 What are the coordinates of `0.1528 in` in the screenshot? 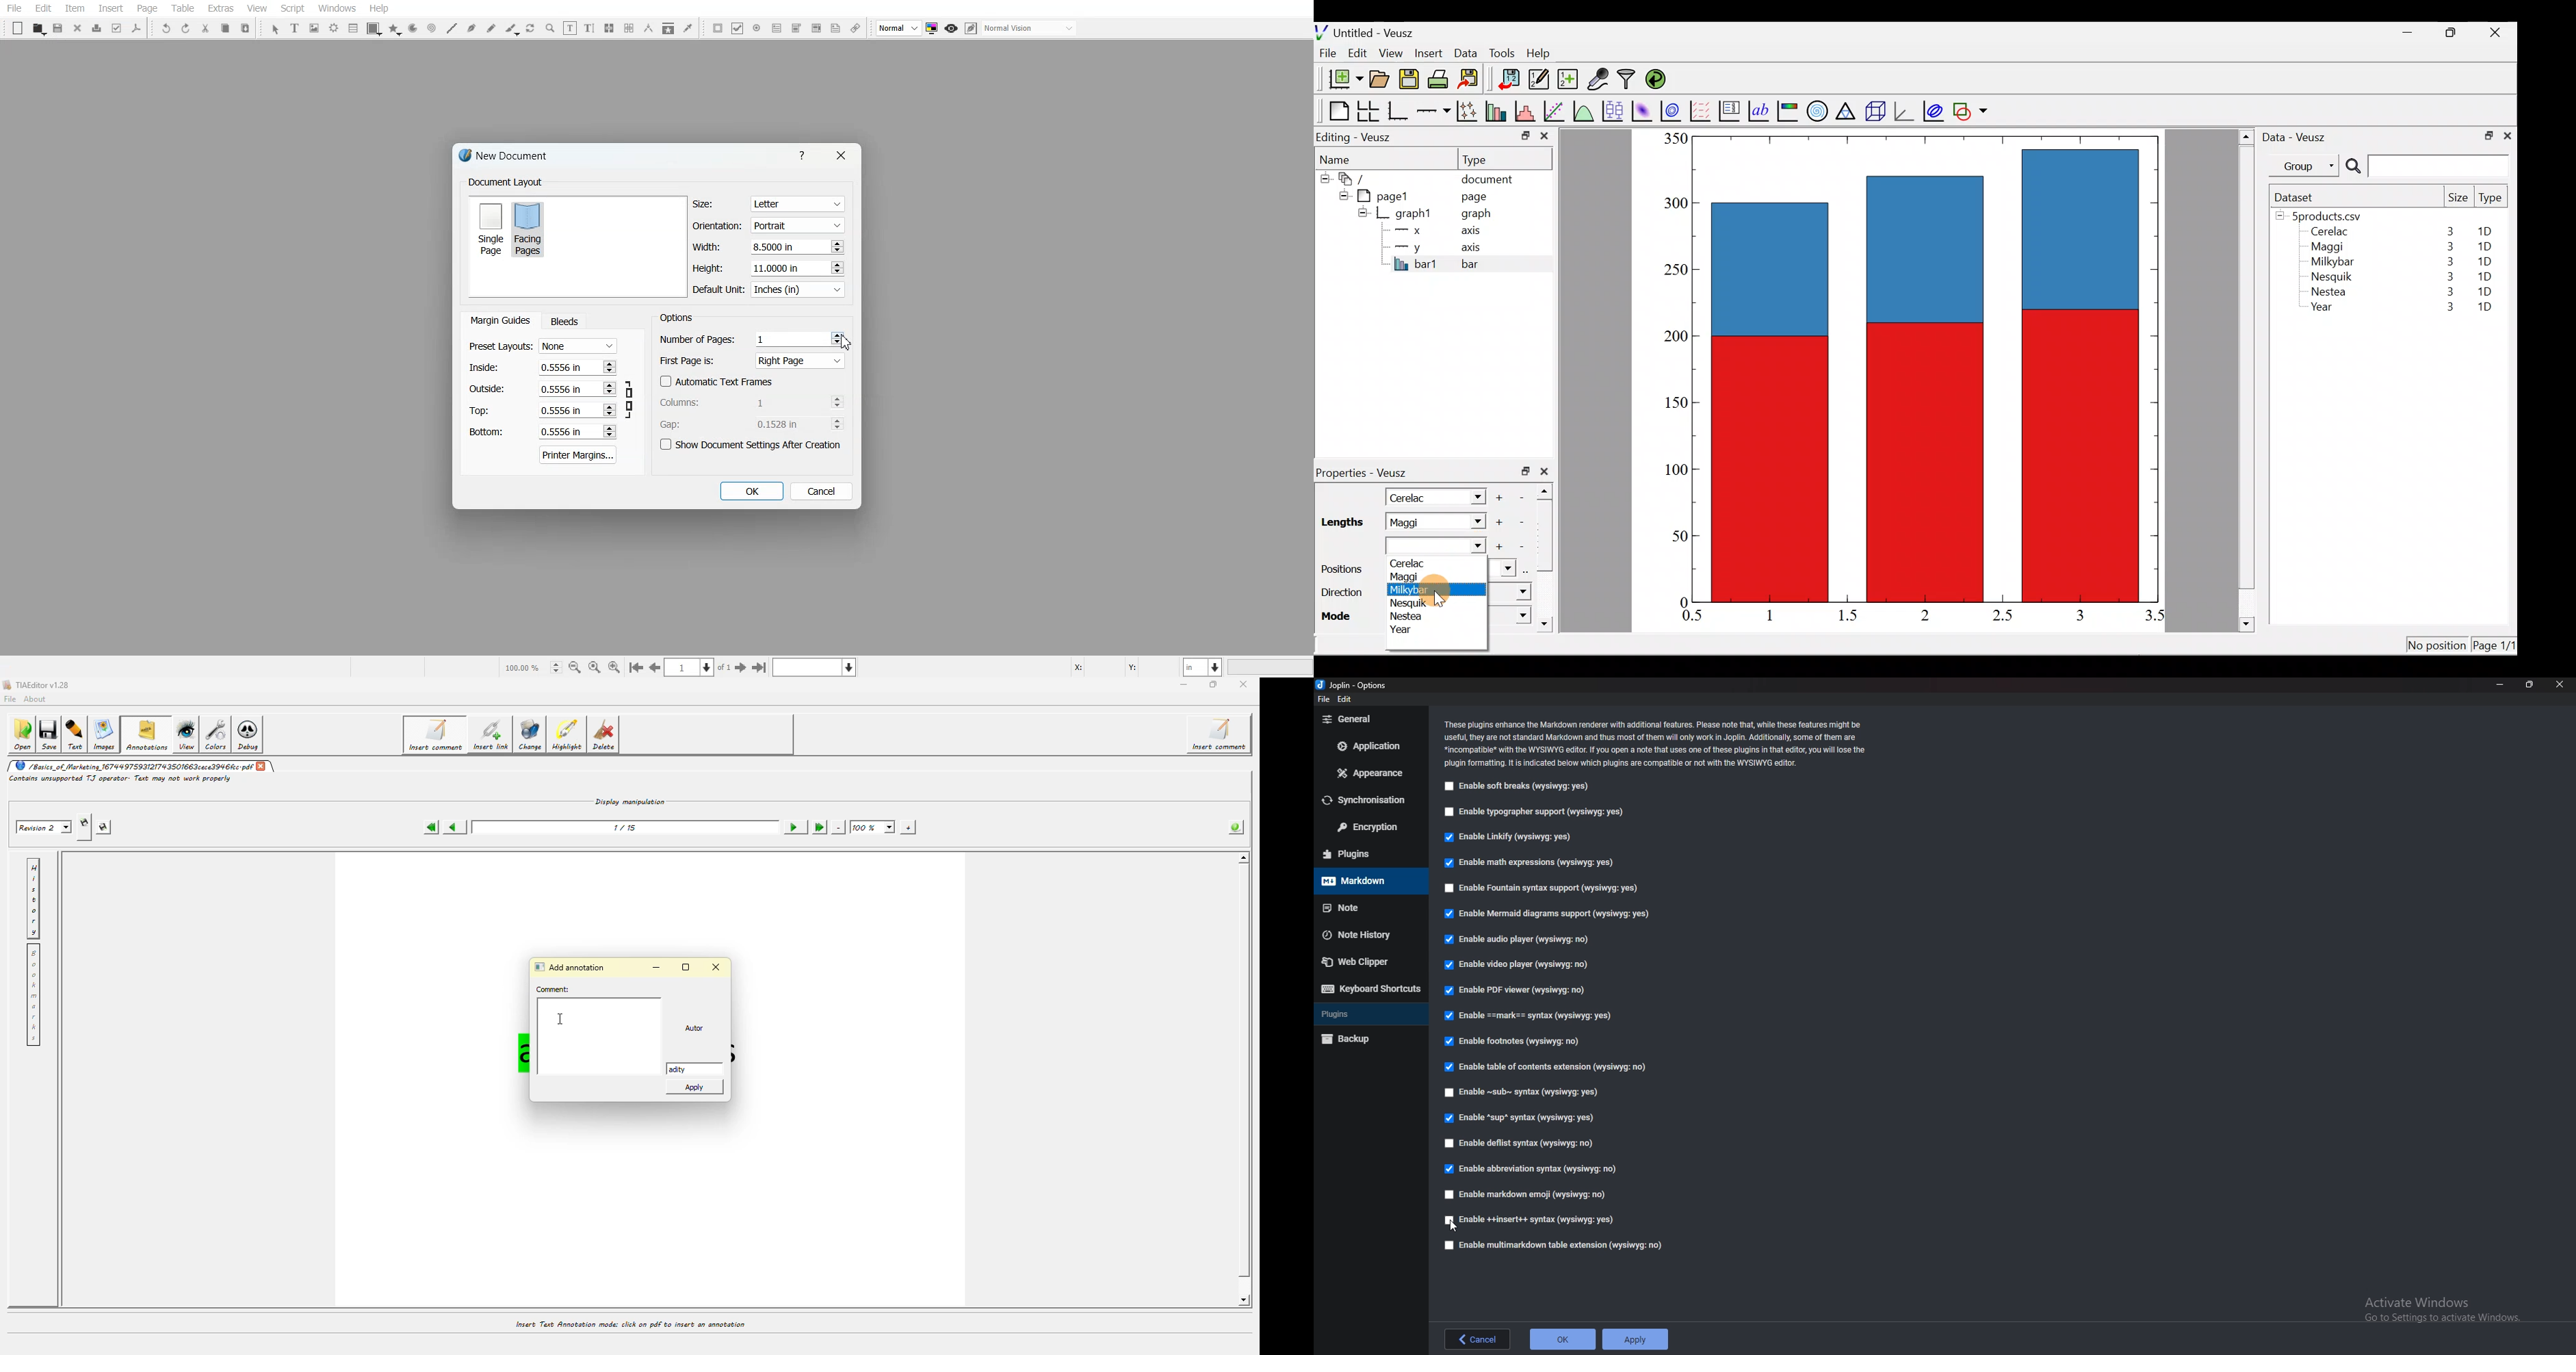 It's located at (782, 424).